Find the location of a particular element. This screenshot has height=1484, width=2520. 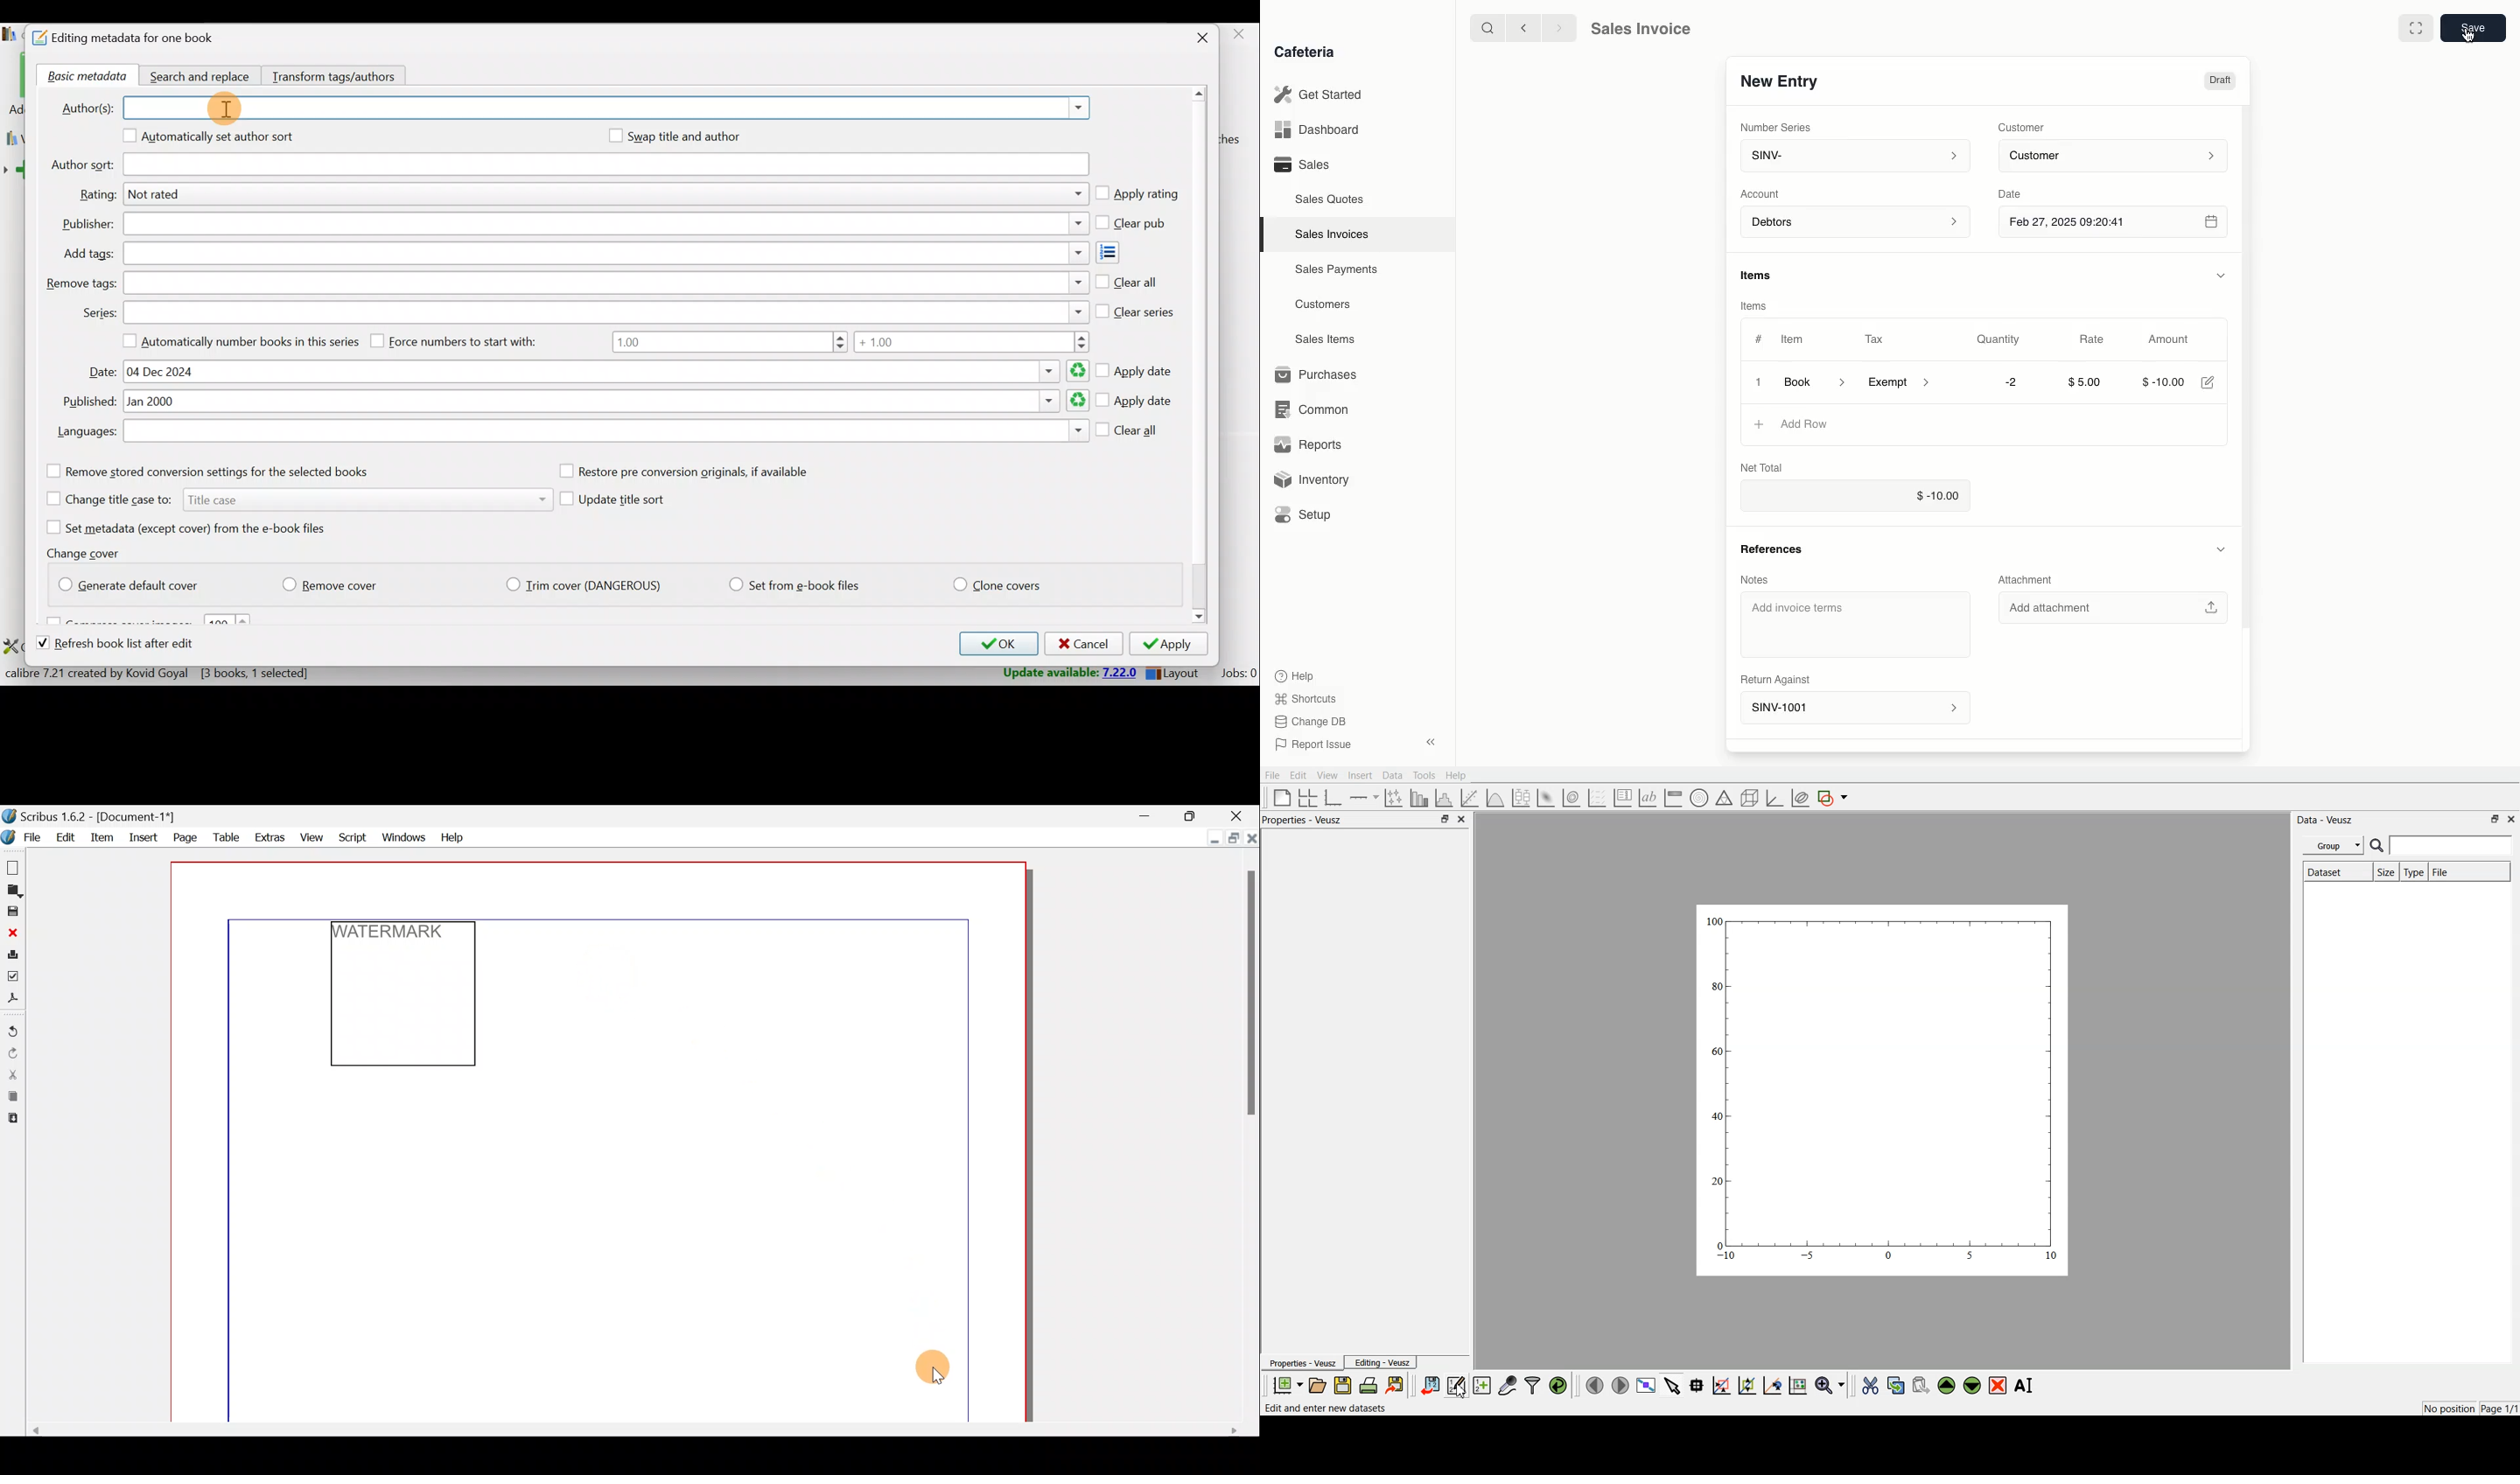

Update title sort is located at coordinates (625, 502).